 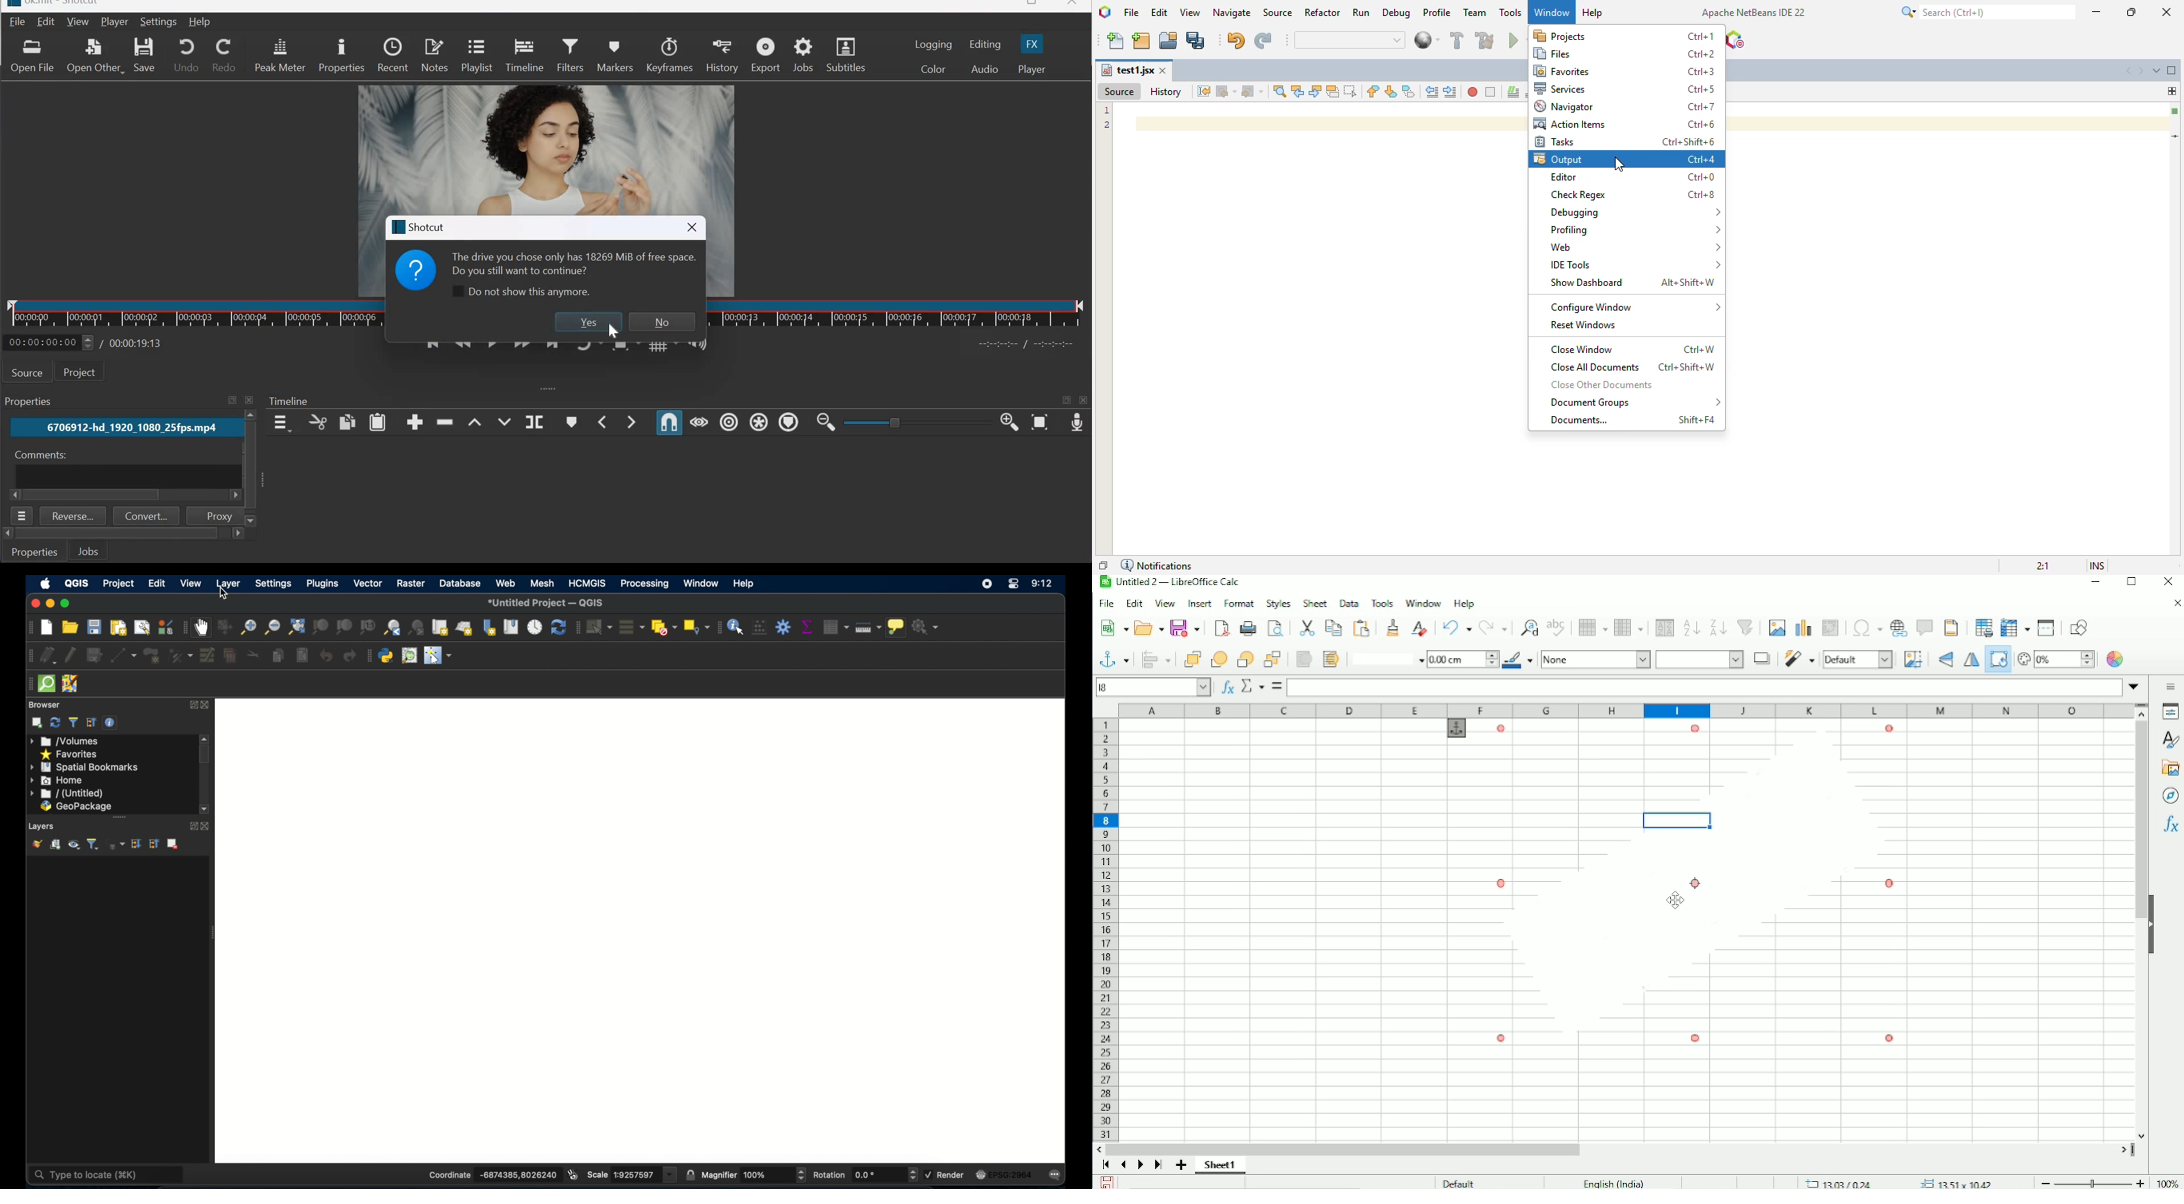 I want to click on Cut, so click(x=1307, y=628).